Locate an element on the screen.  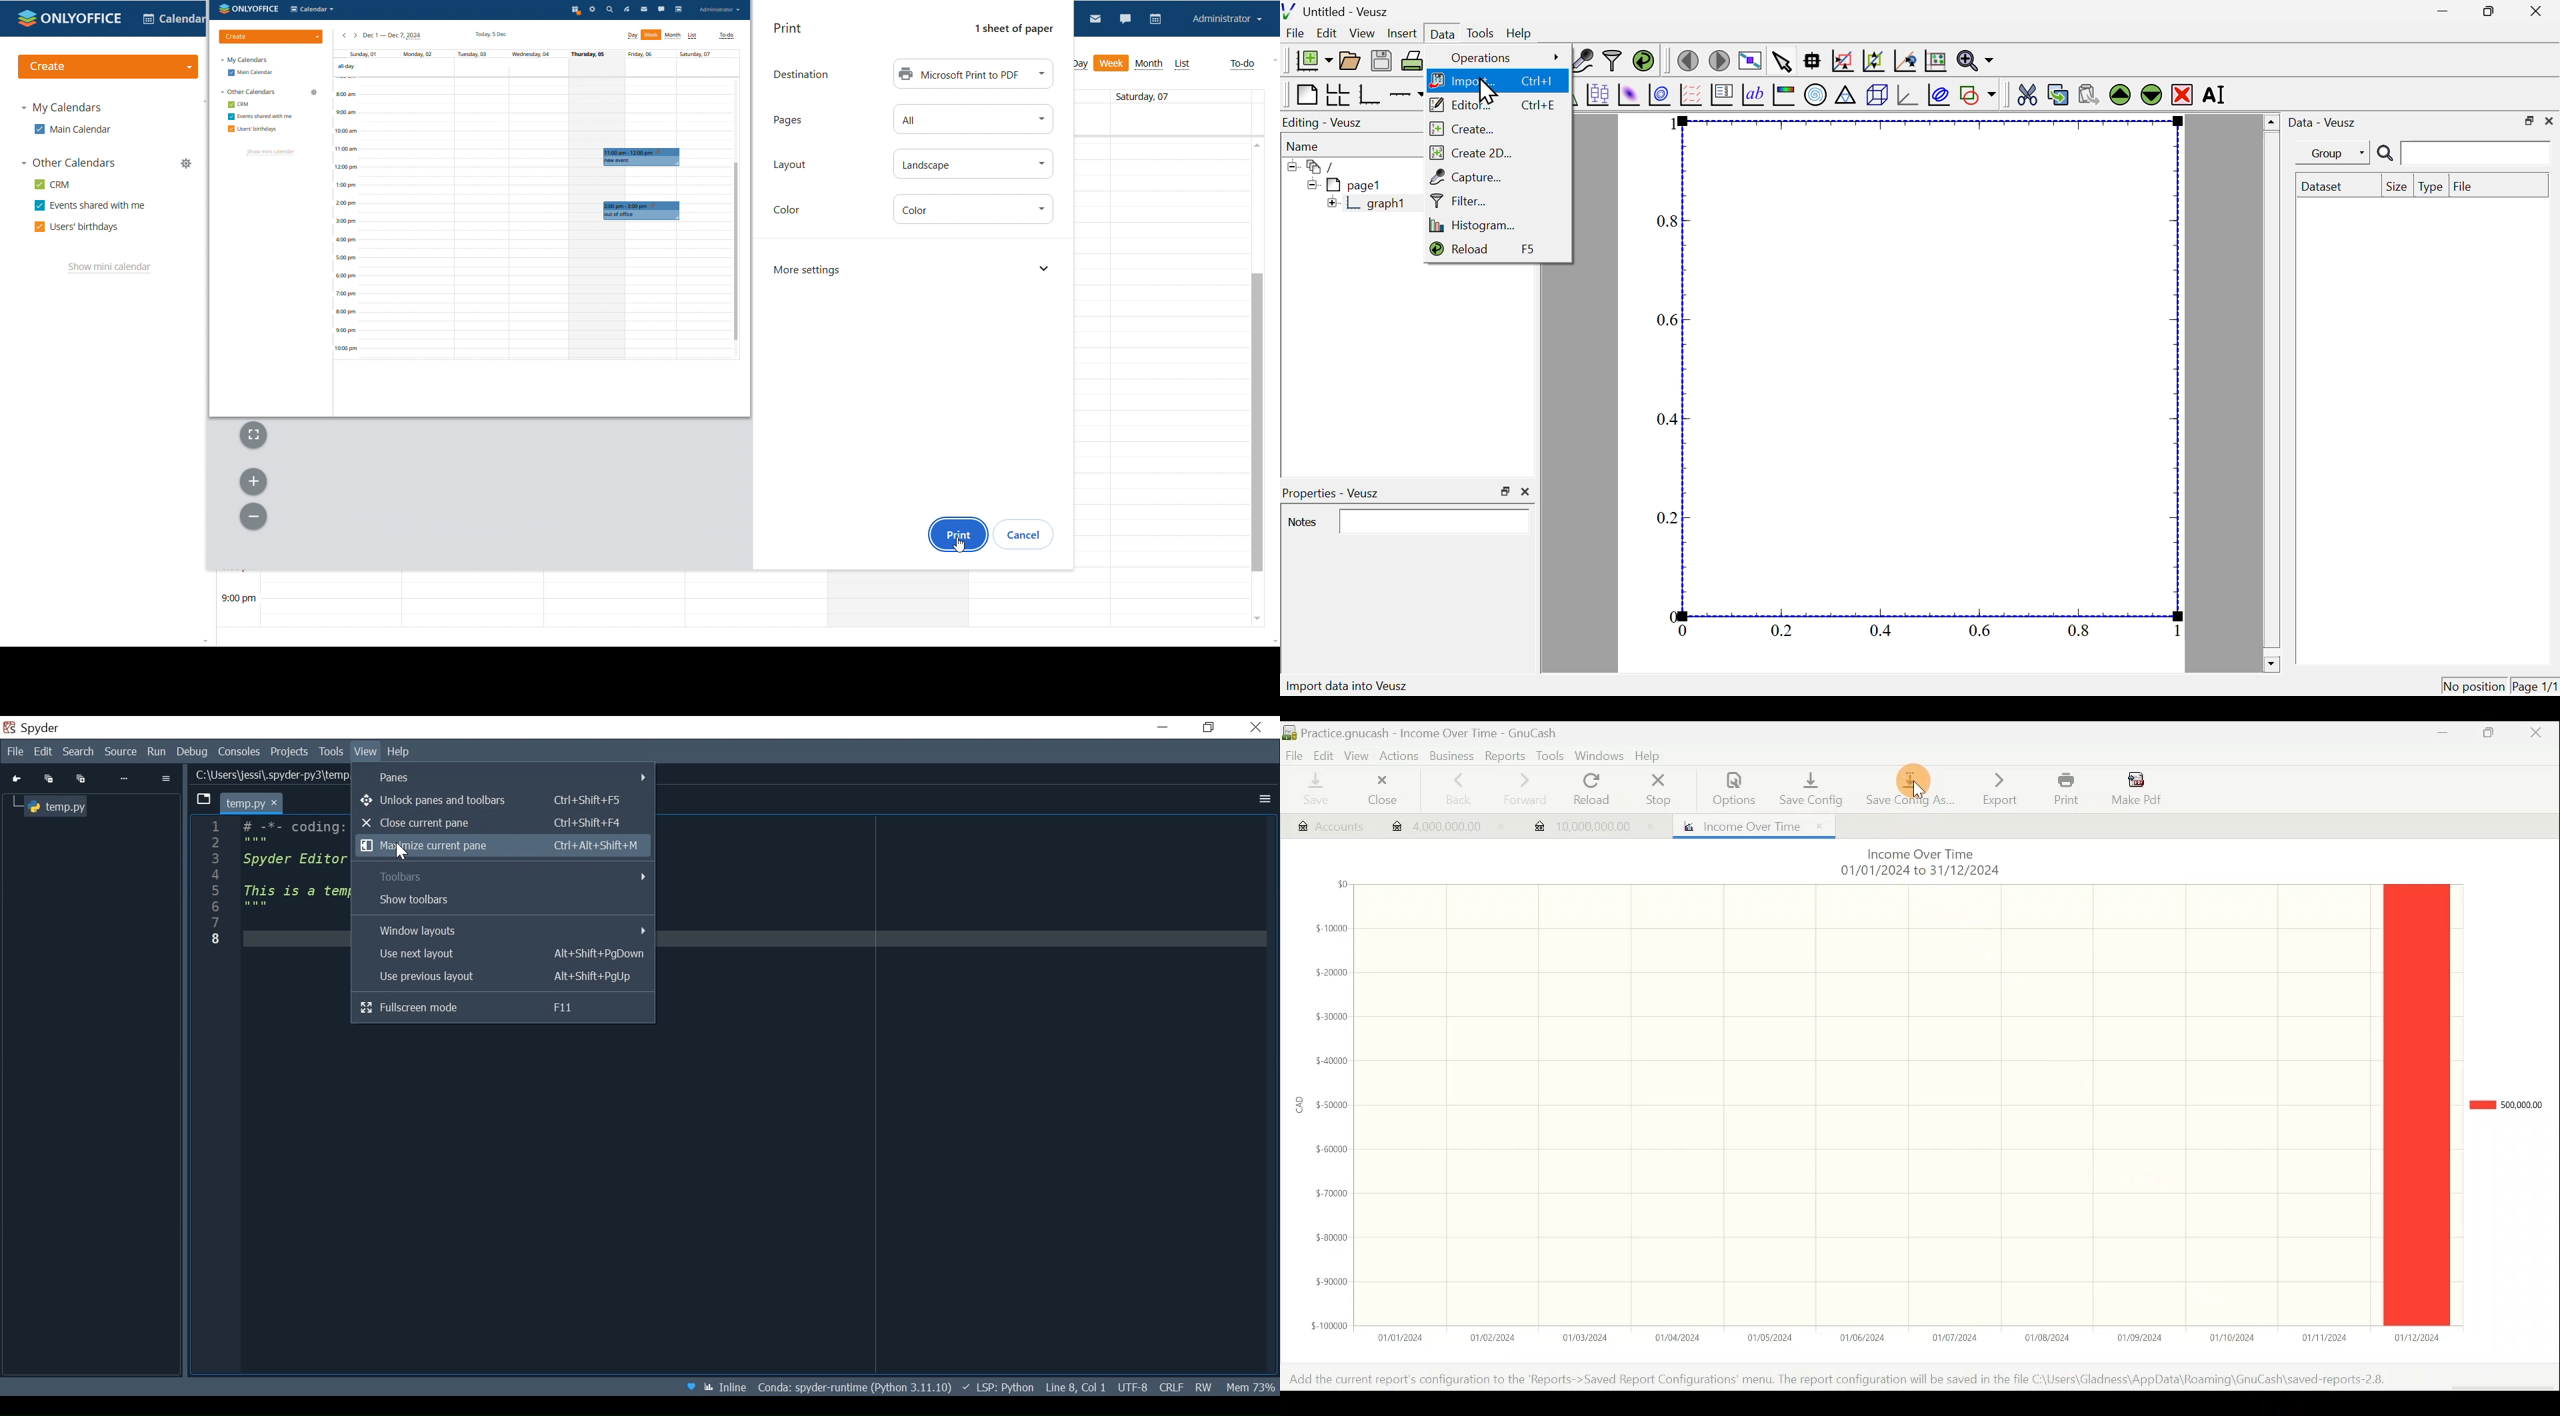
Options is located at coordinates (167, 780).